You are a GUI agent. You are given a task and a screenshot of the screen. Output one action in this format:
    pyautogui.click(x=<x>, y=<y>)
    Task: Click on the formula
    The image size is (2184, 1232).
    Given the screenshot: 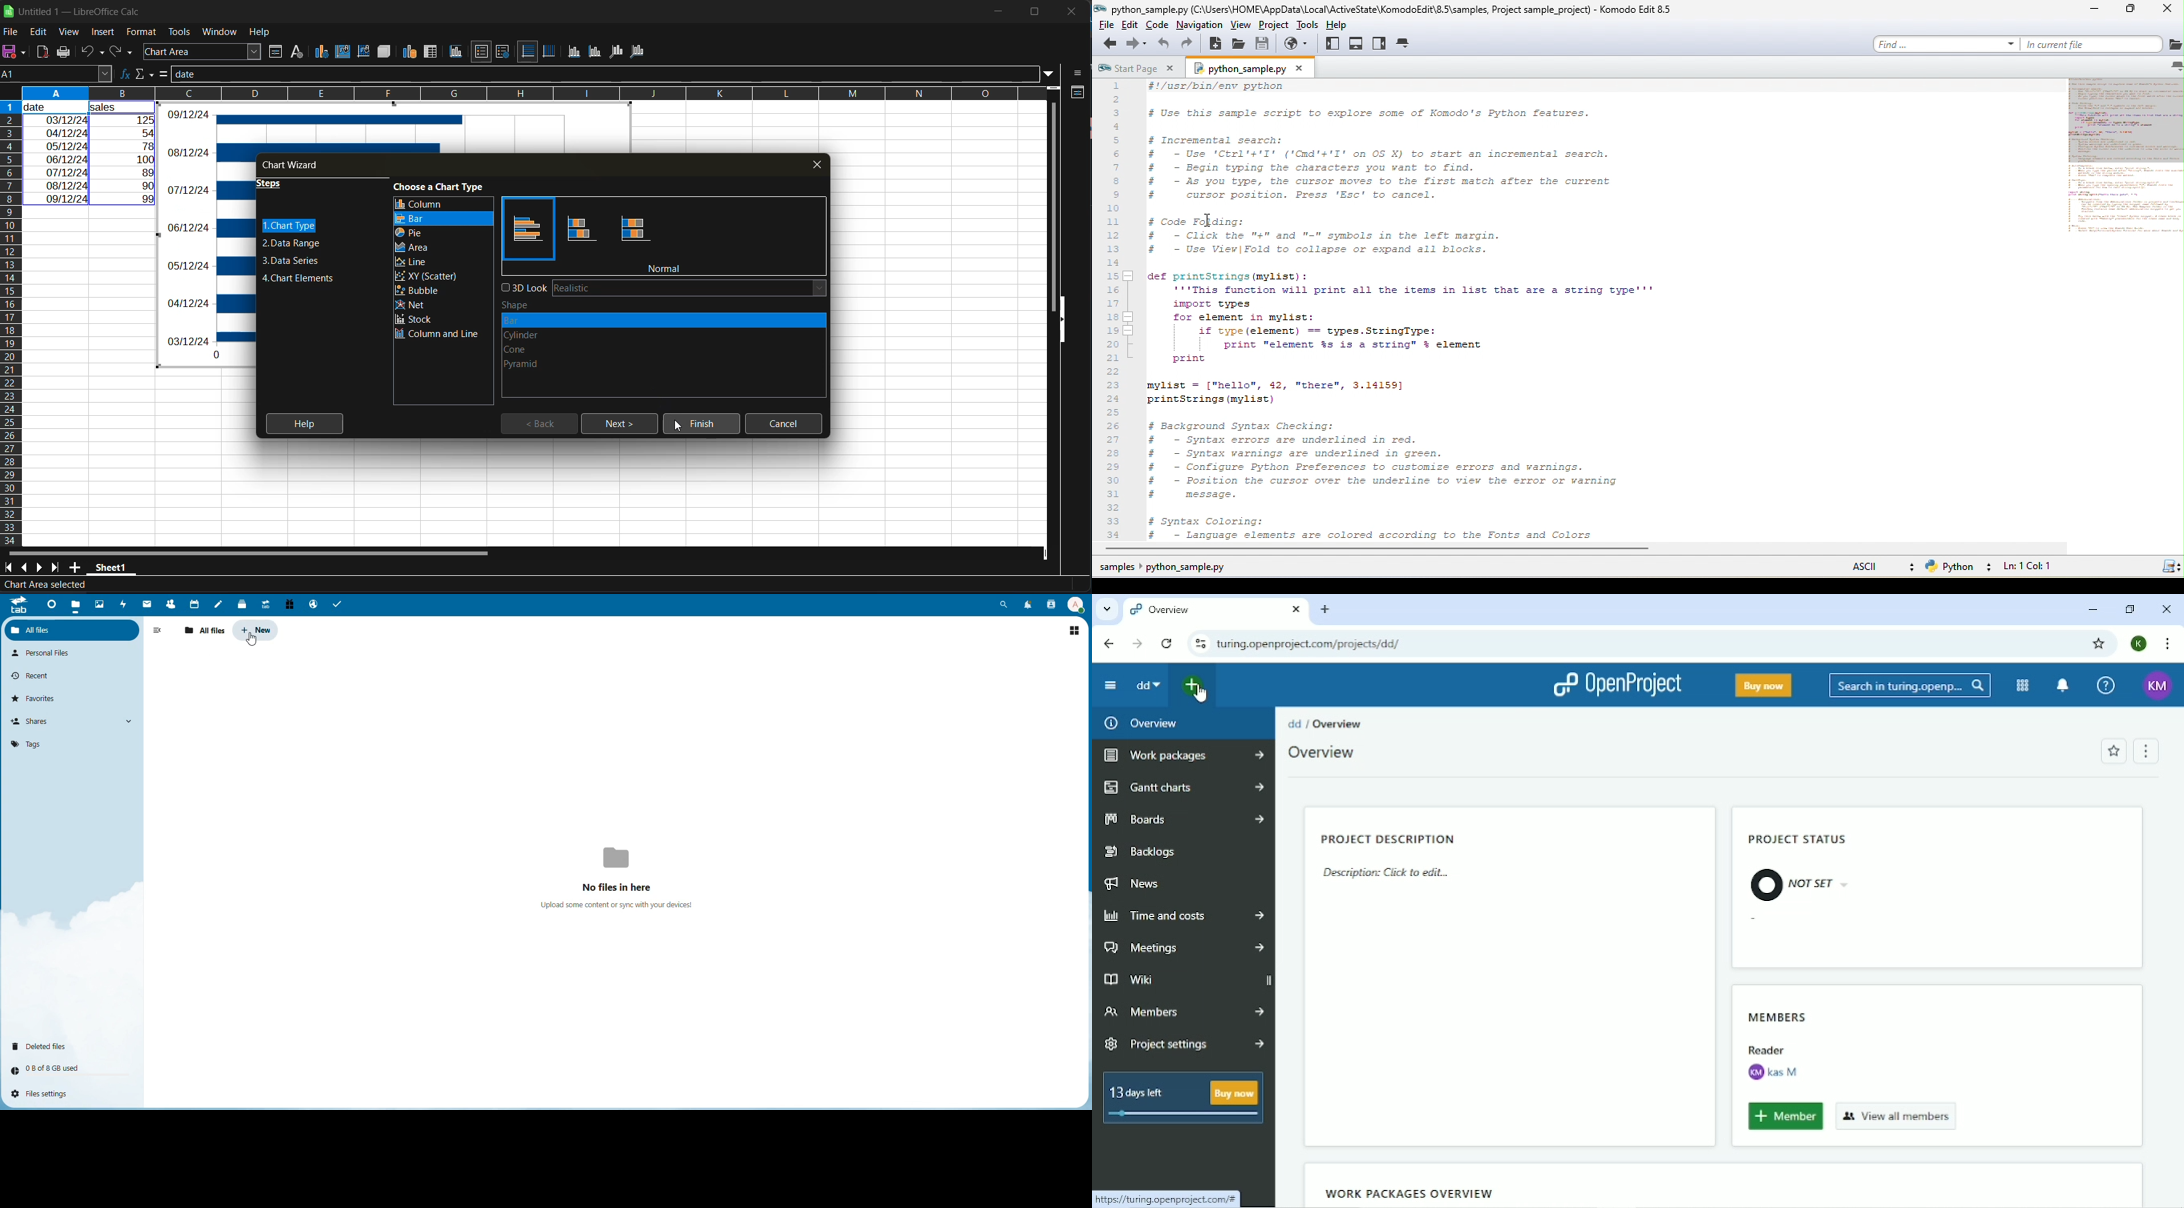 What is the action you would take?
    pyautogui.click(x=163, y=75)
    